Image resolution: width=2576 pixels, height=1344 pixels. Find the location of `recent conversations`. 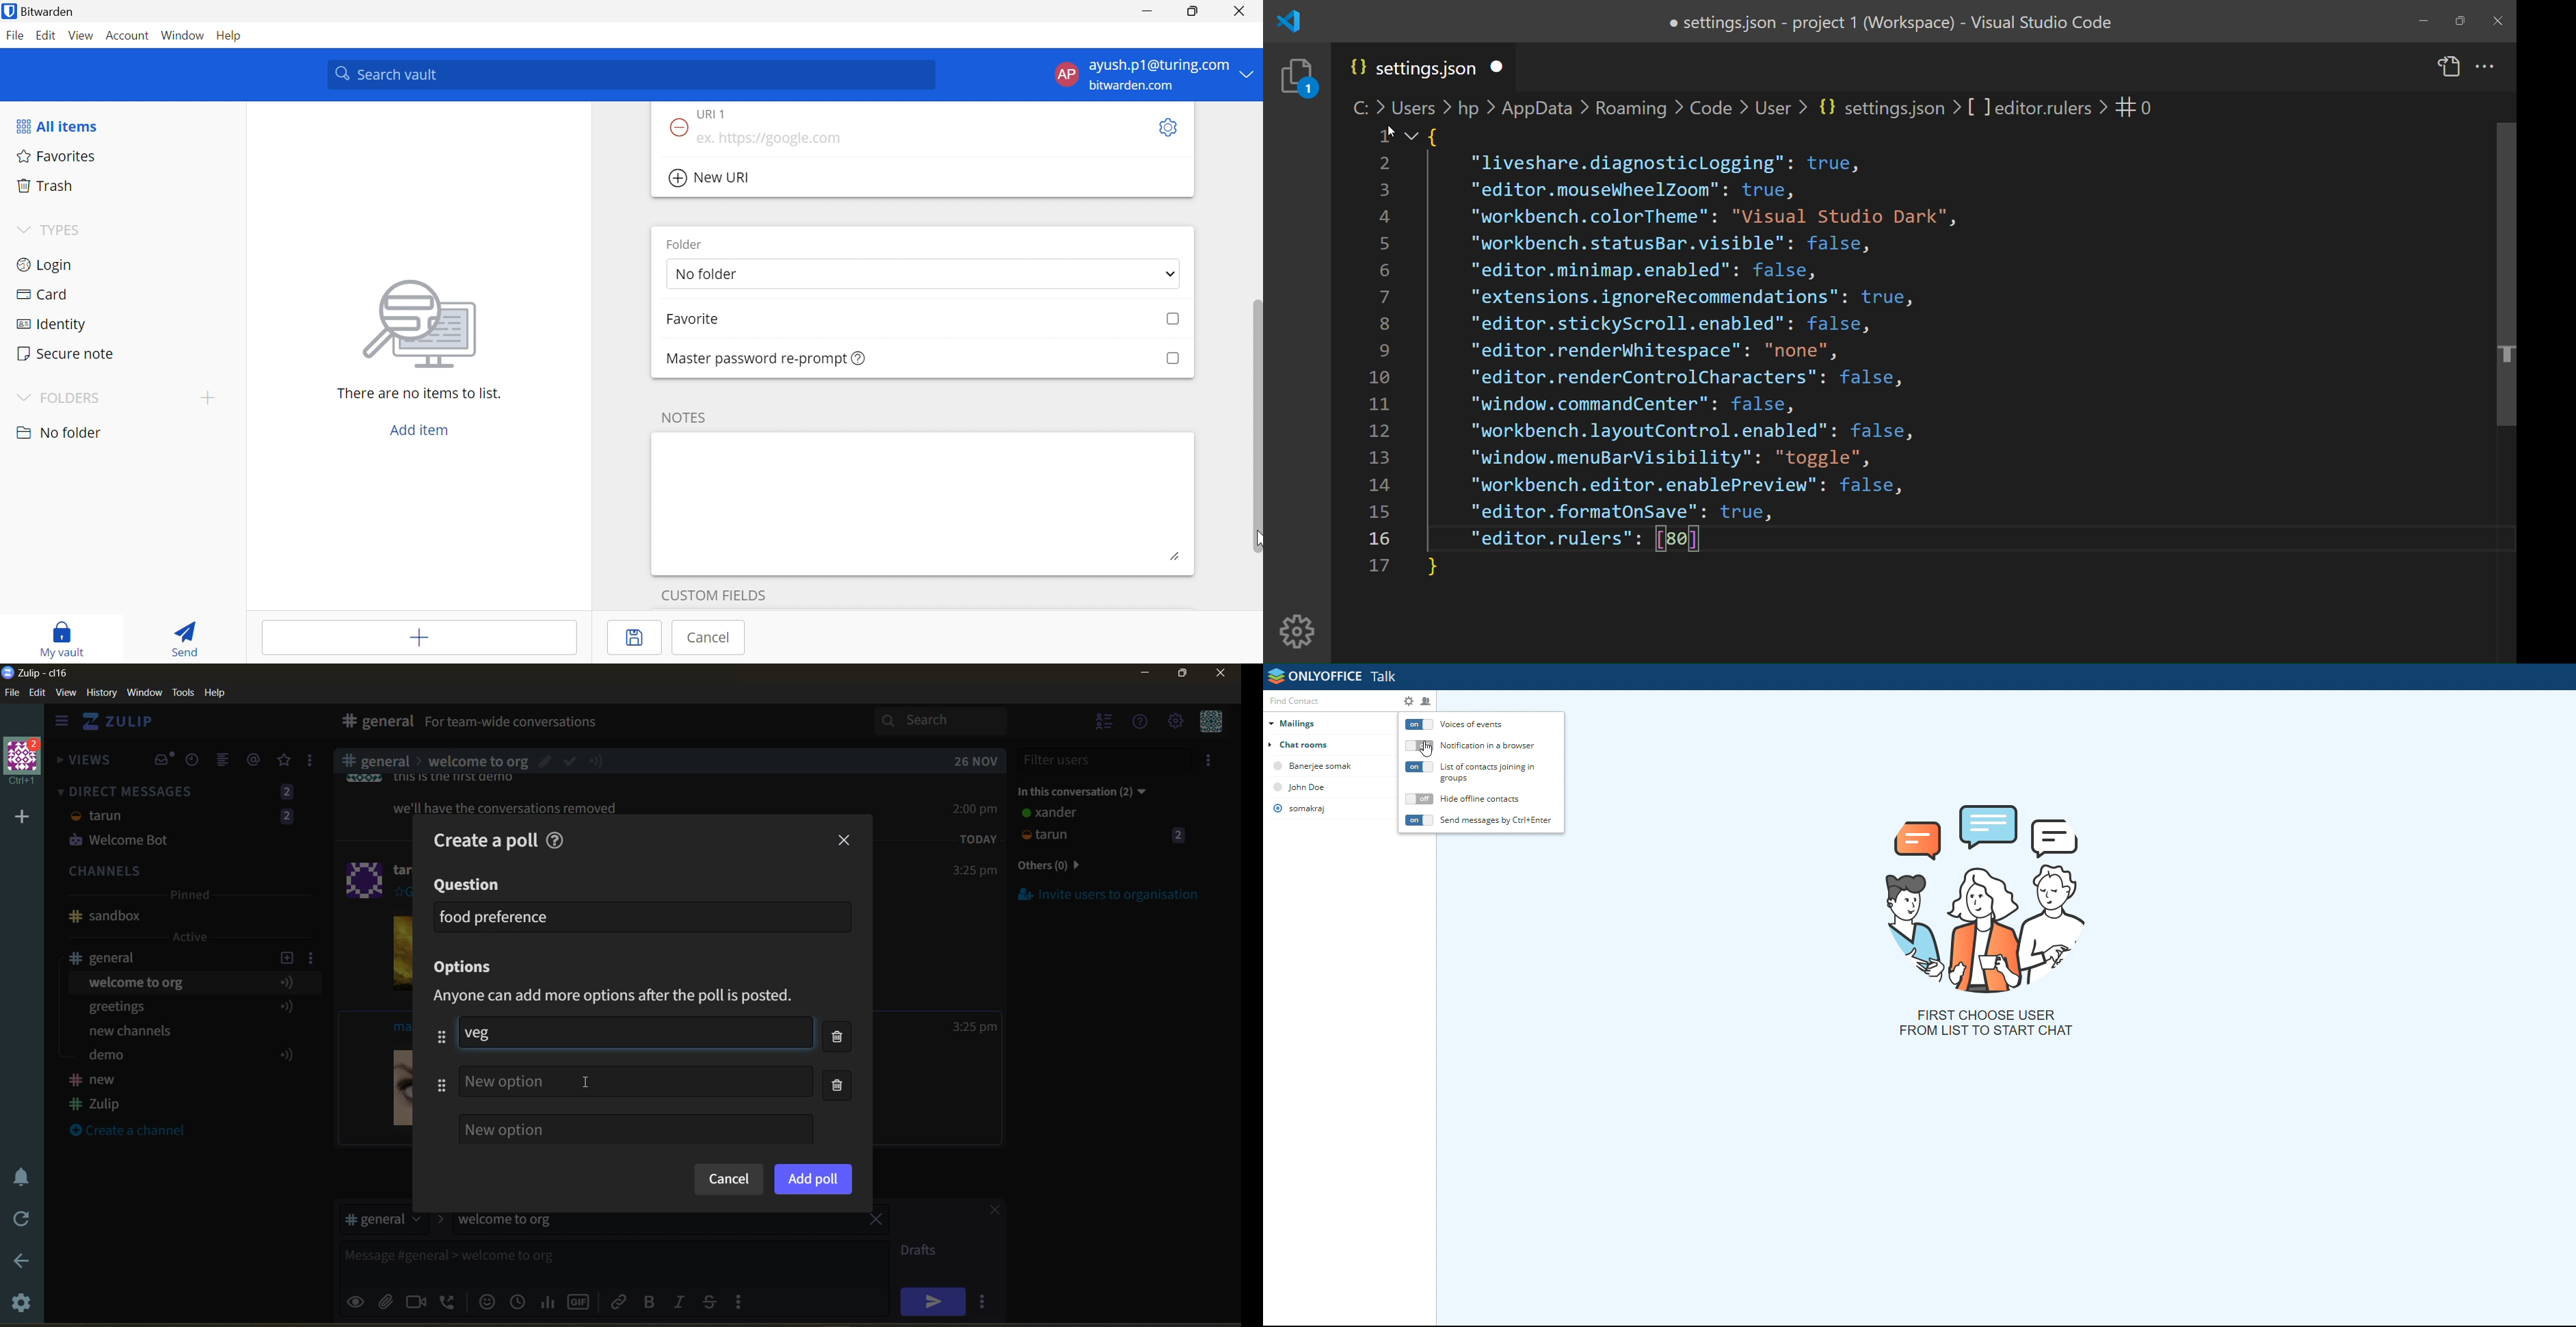

recent conversations is located at coordinates (197, 761).